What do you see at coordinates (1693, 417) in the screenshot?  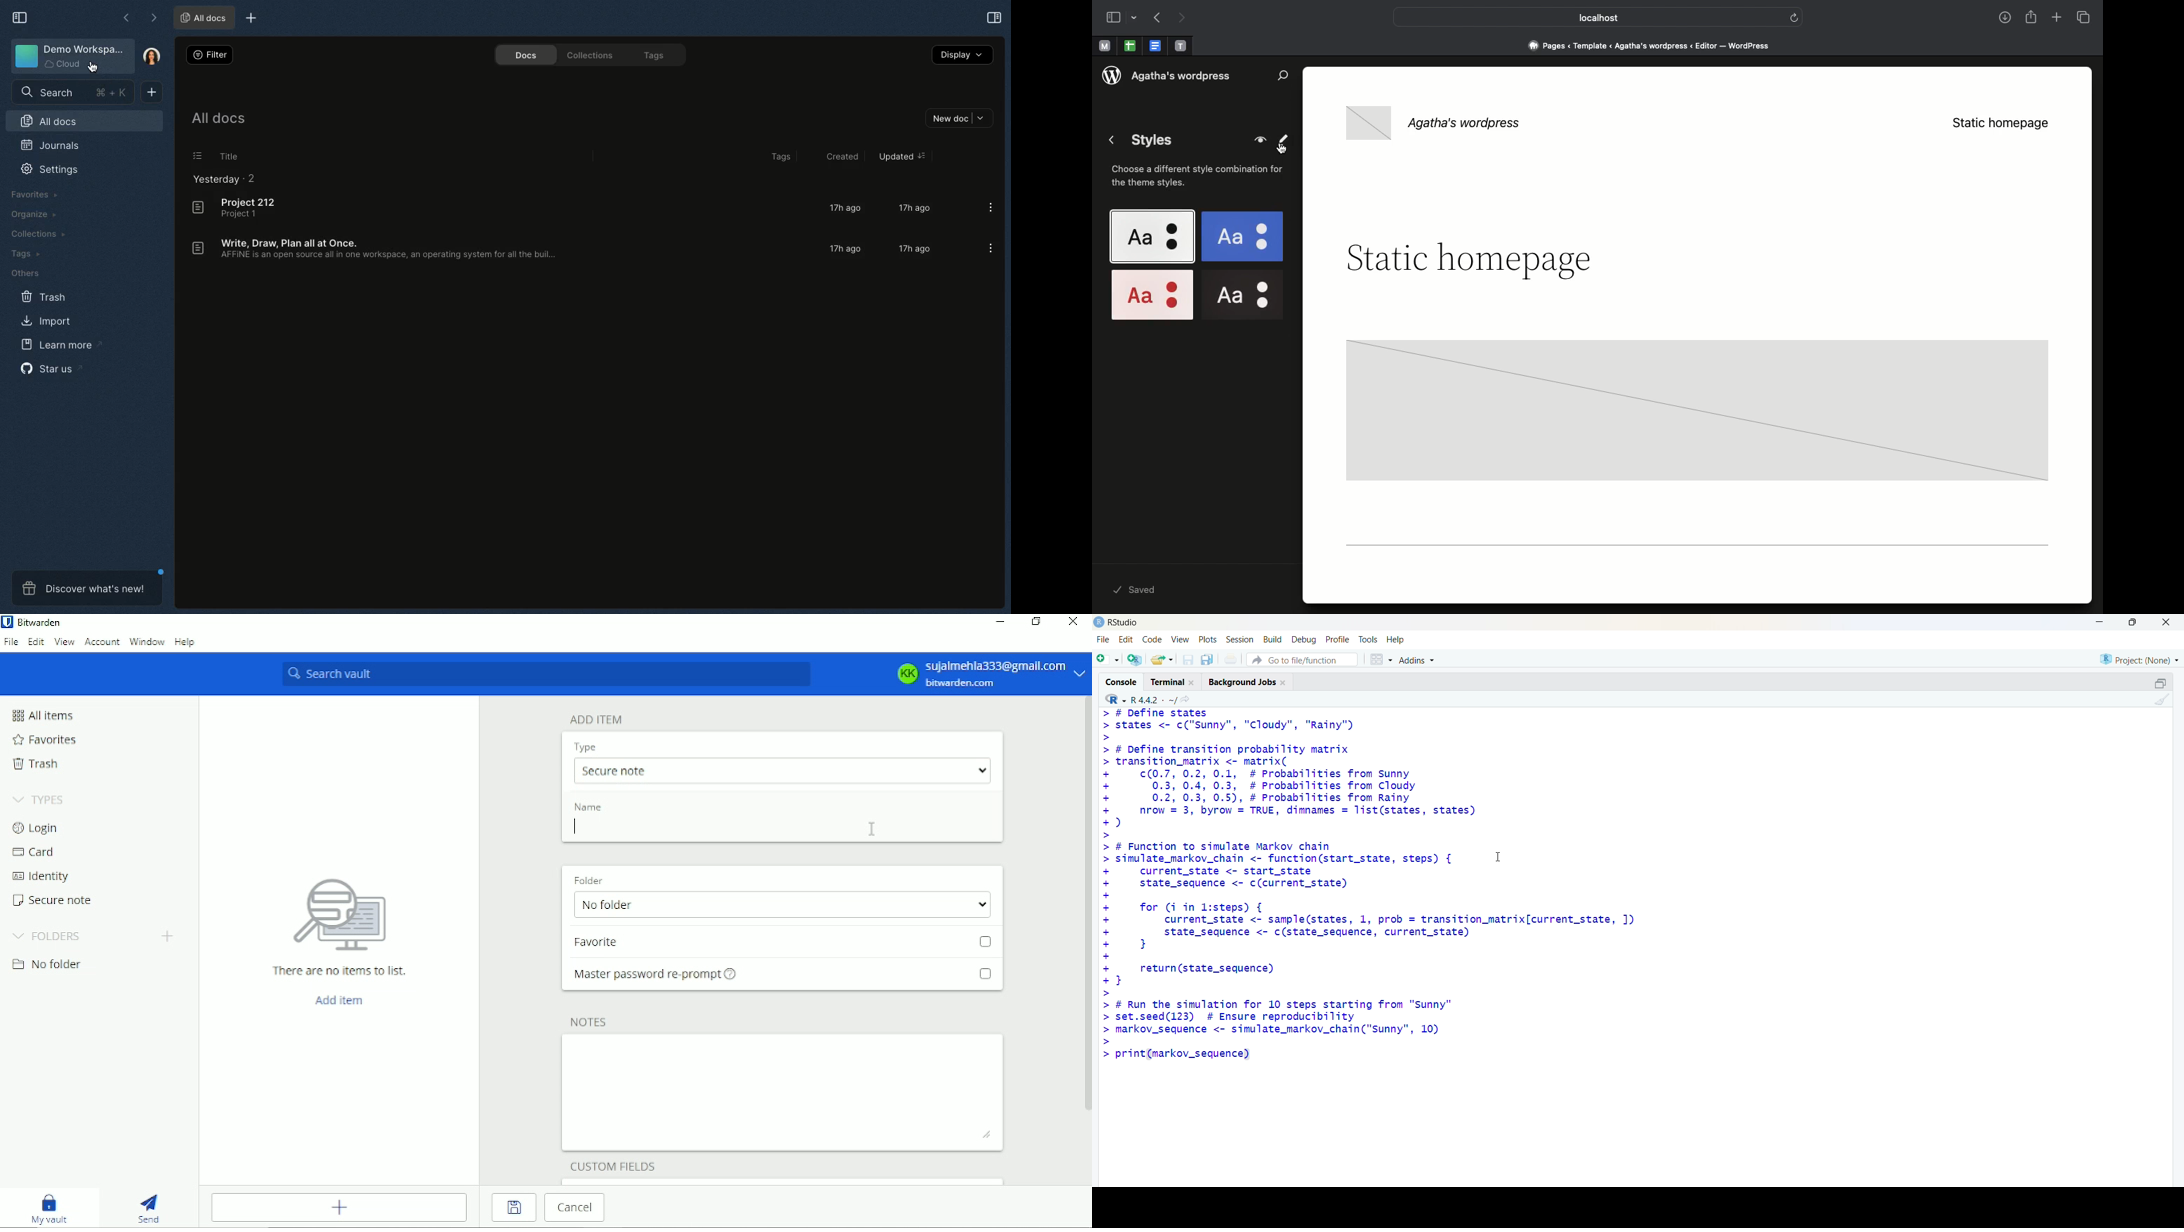 I see `Block` at bounding box center [1693, 417].